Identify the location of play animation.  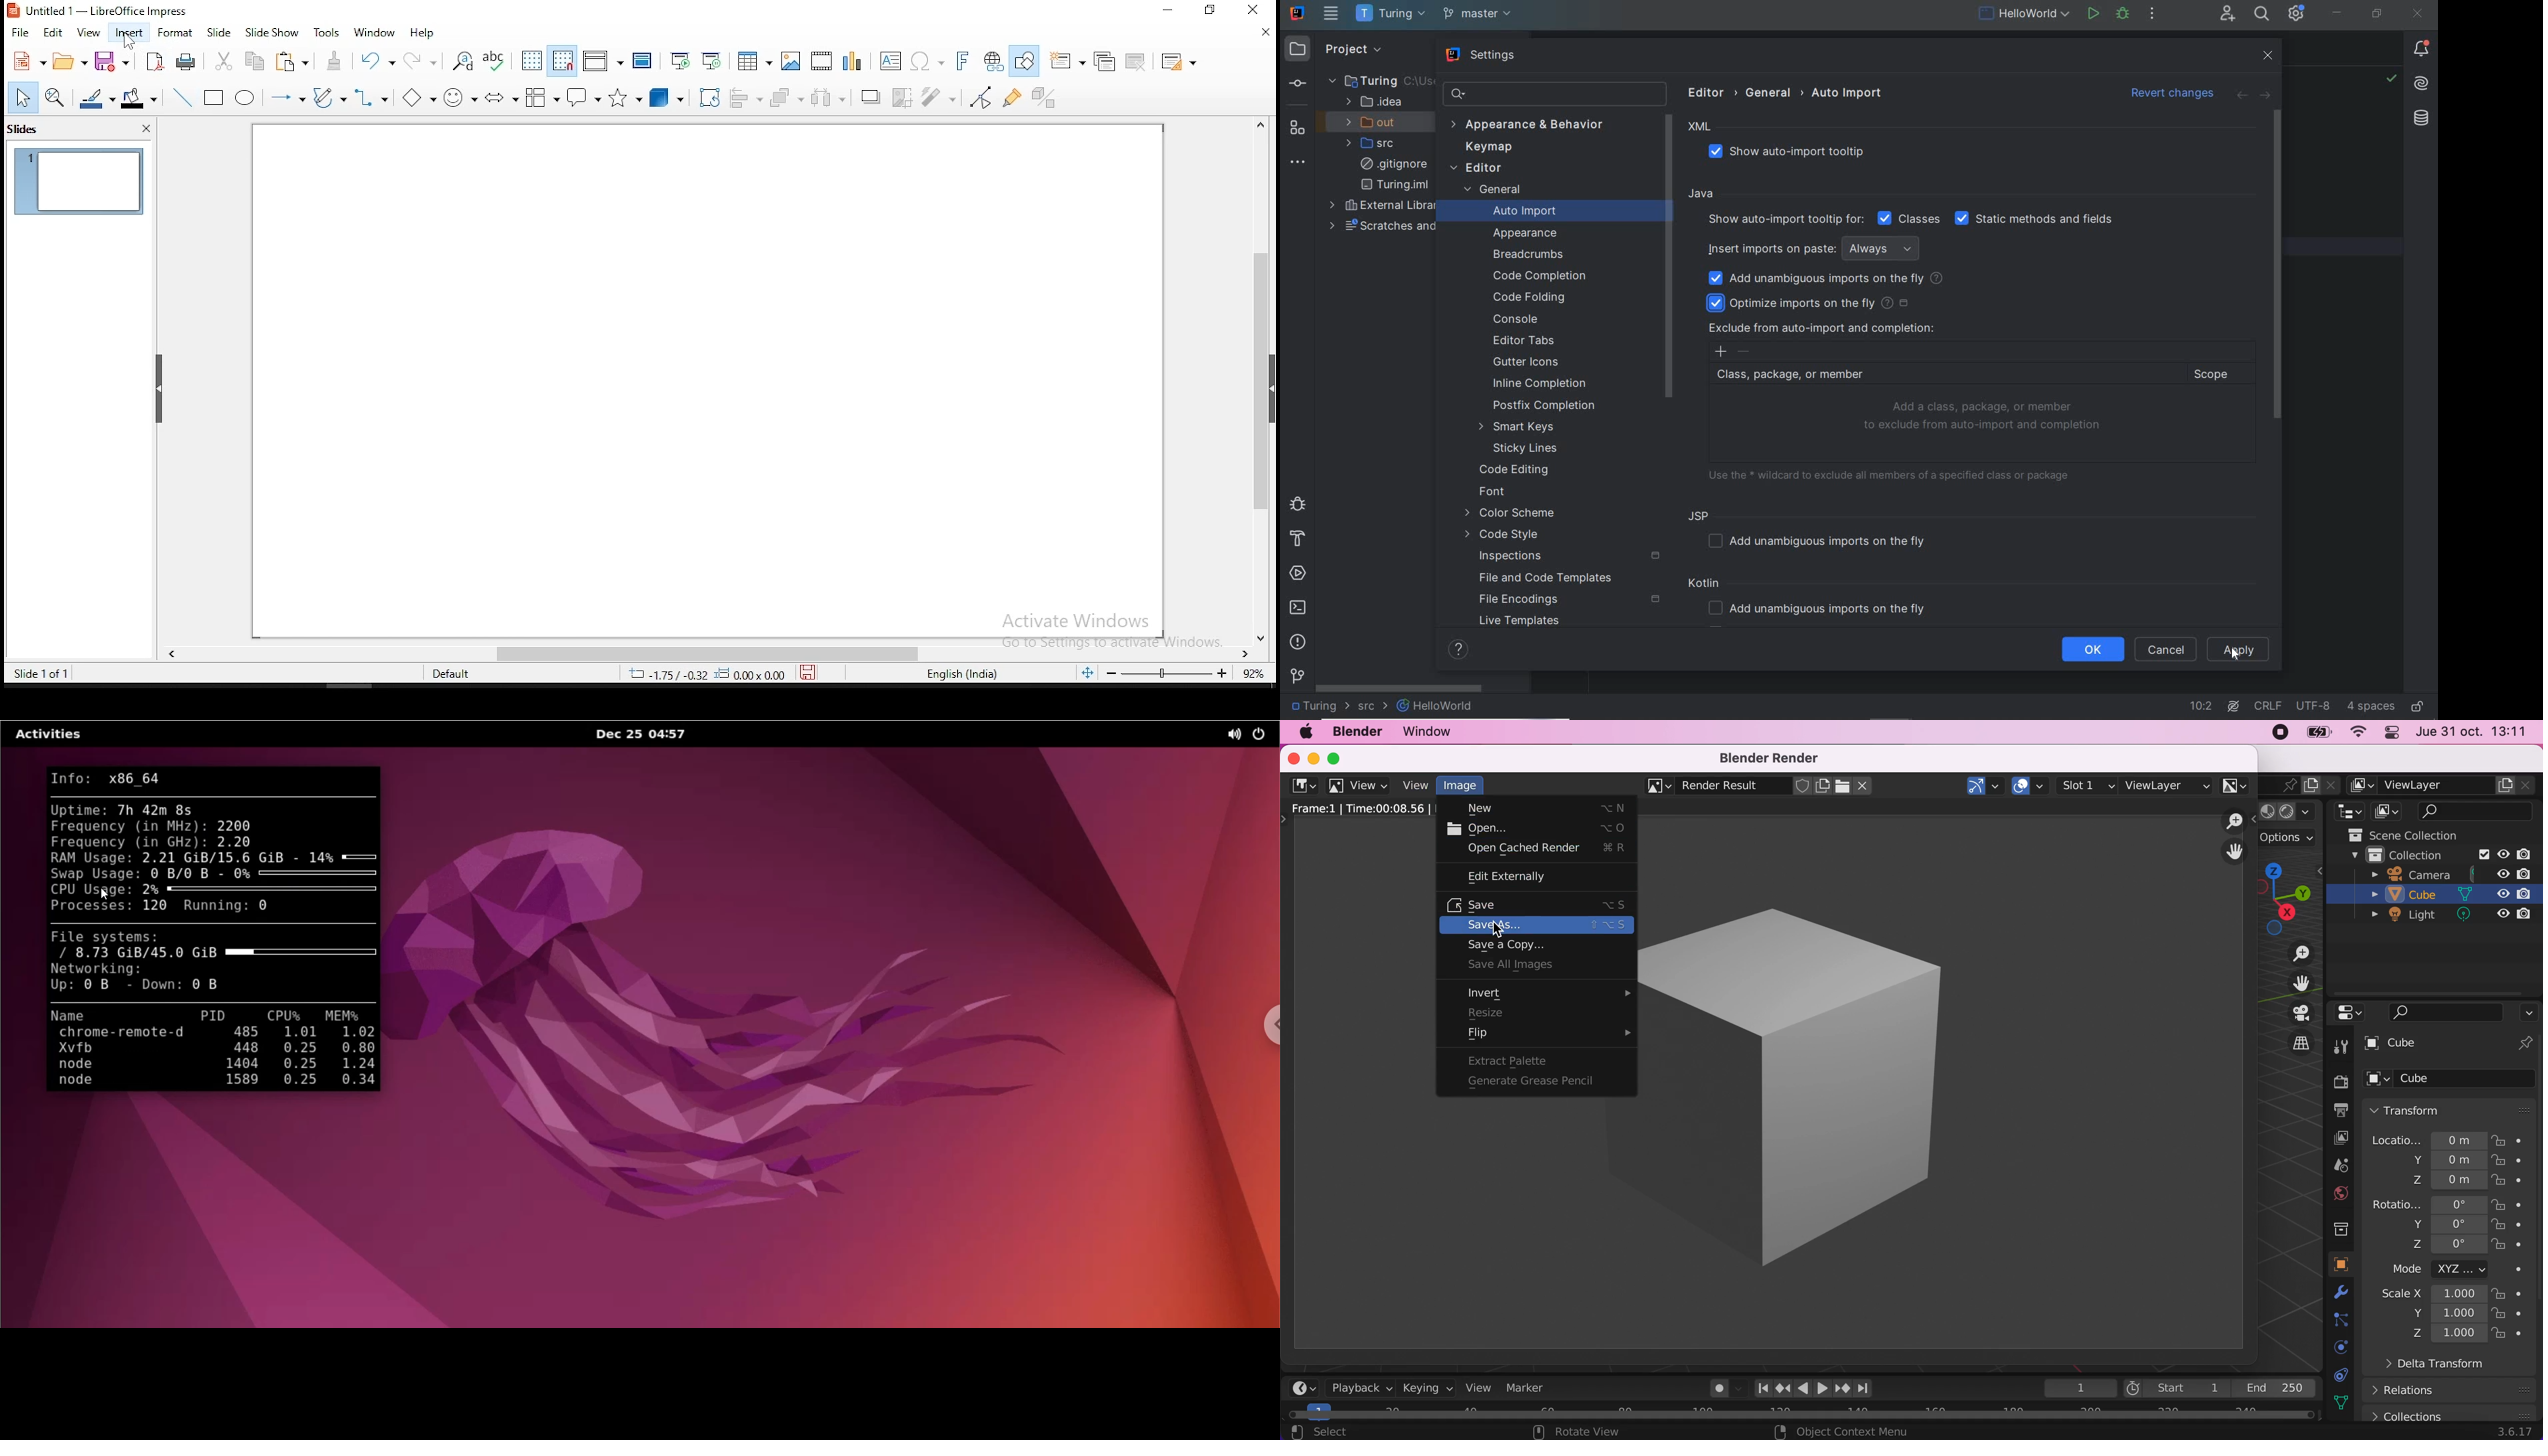
(1822, 1388).